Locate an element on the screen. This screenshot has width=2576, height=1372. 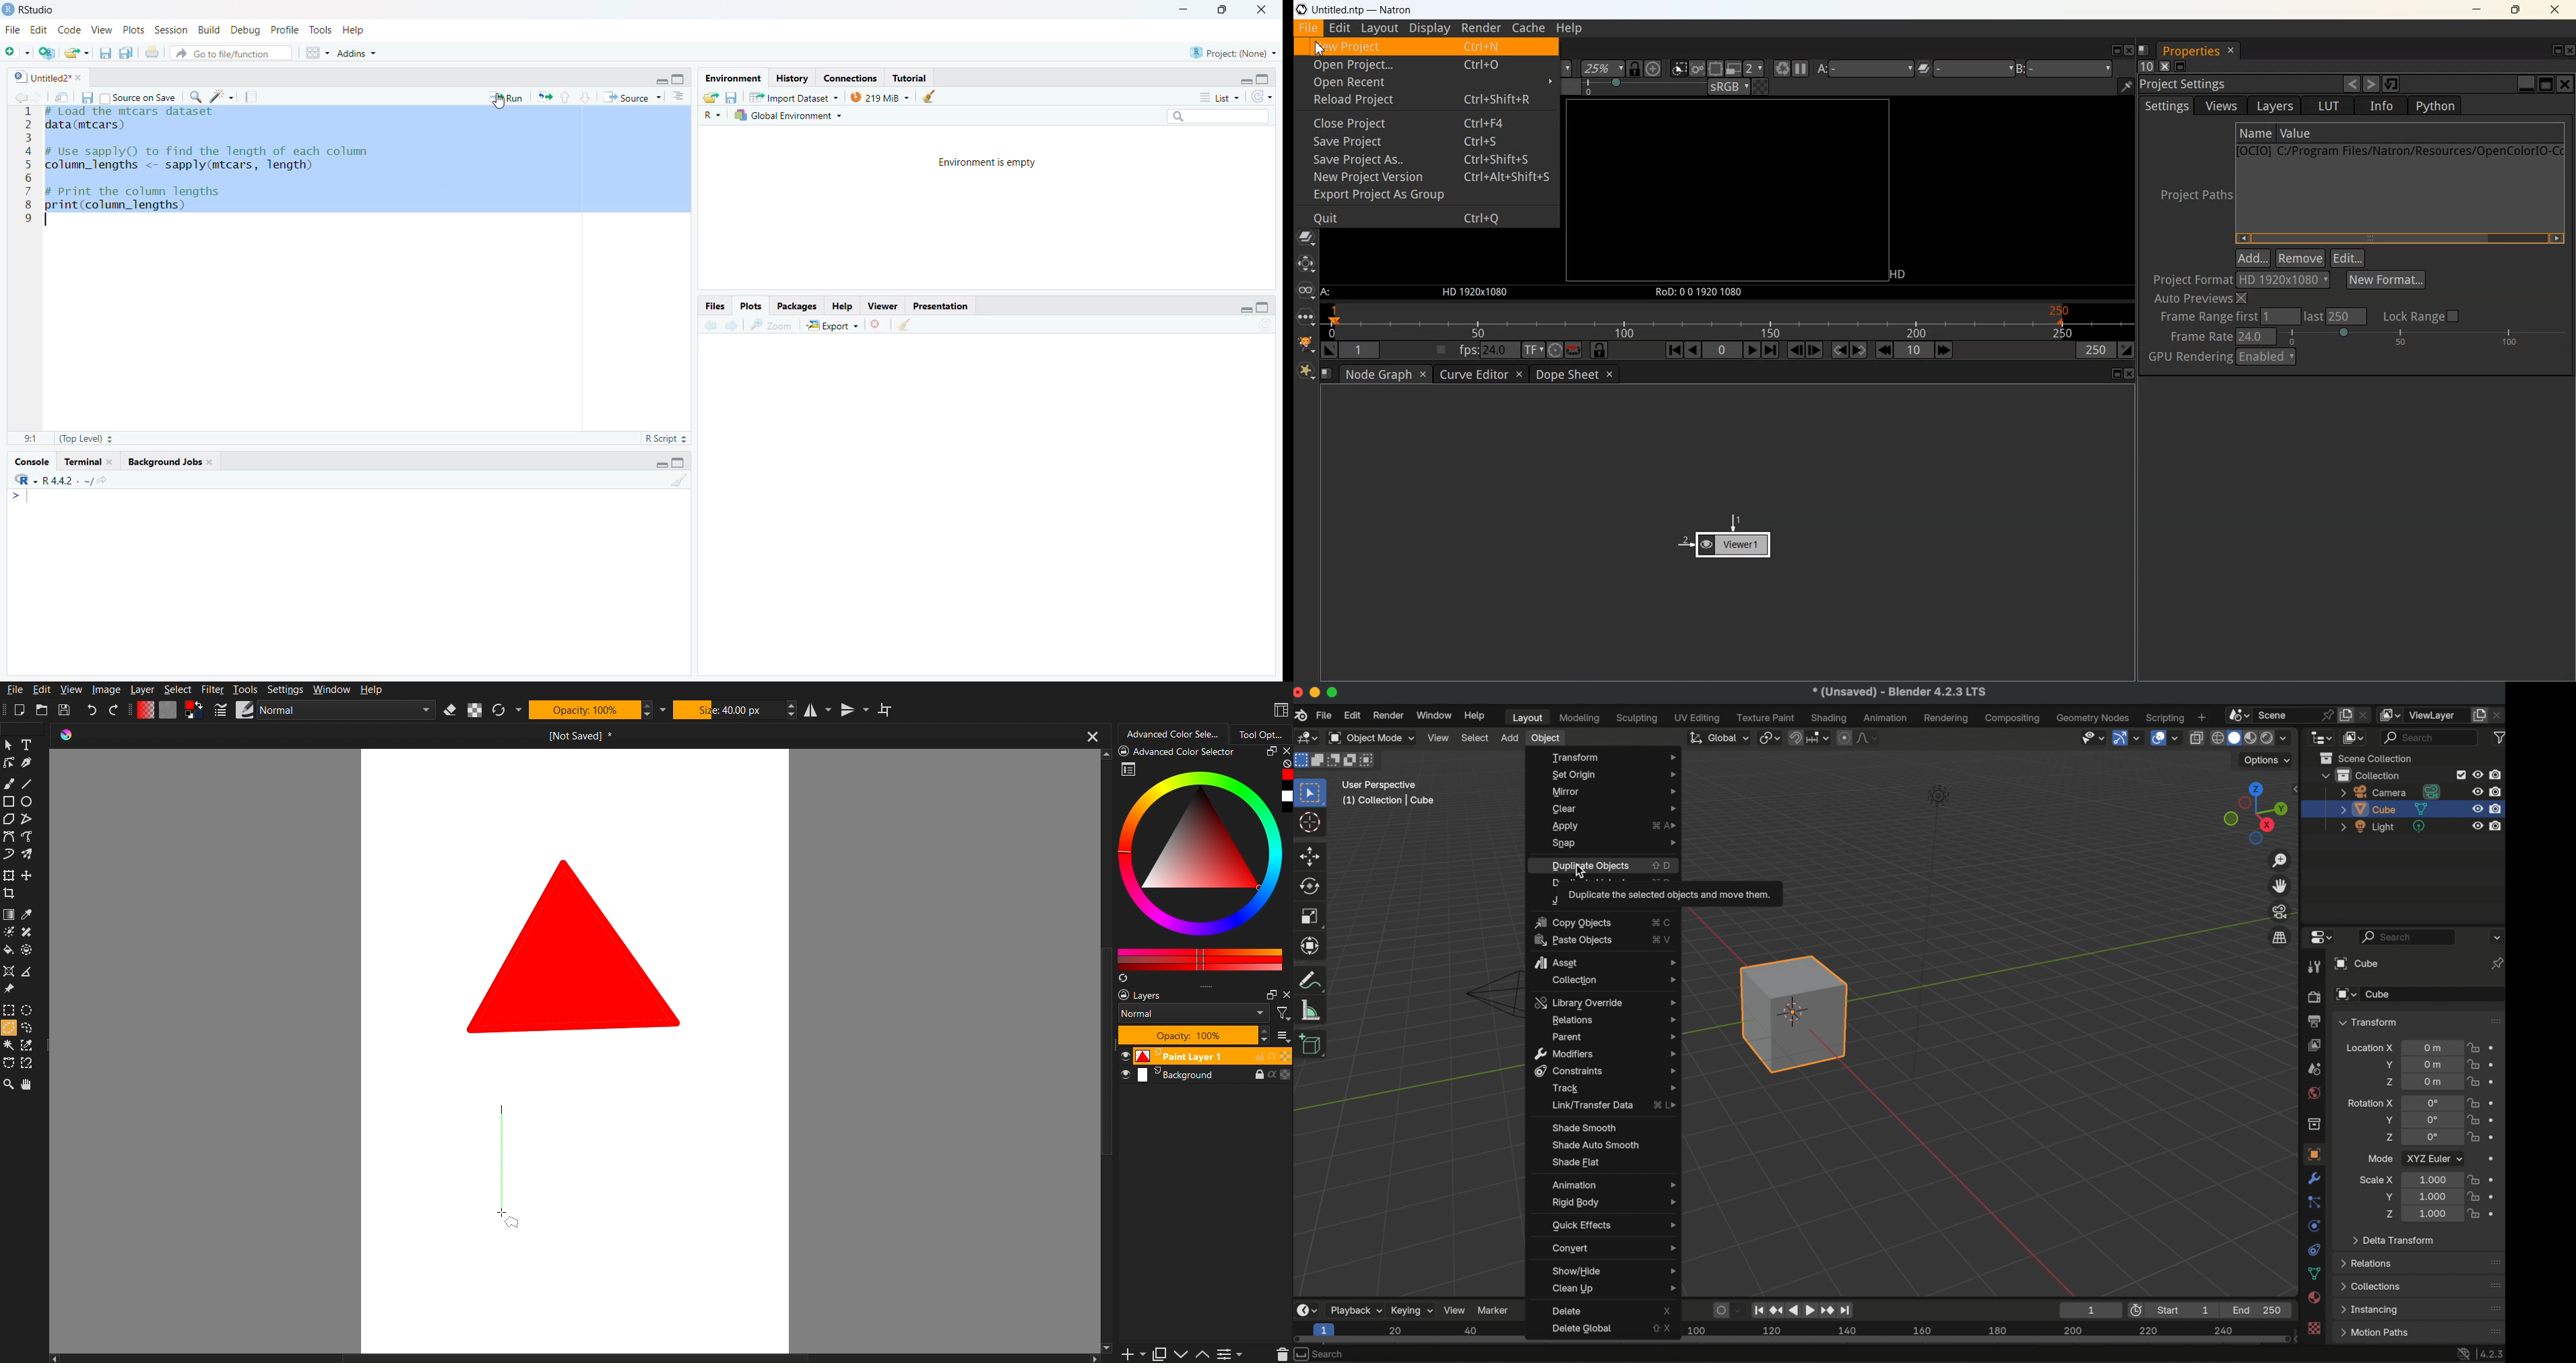
toggle pin ID is located at coordinates (2497, 964).